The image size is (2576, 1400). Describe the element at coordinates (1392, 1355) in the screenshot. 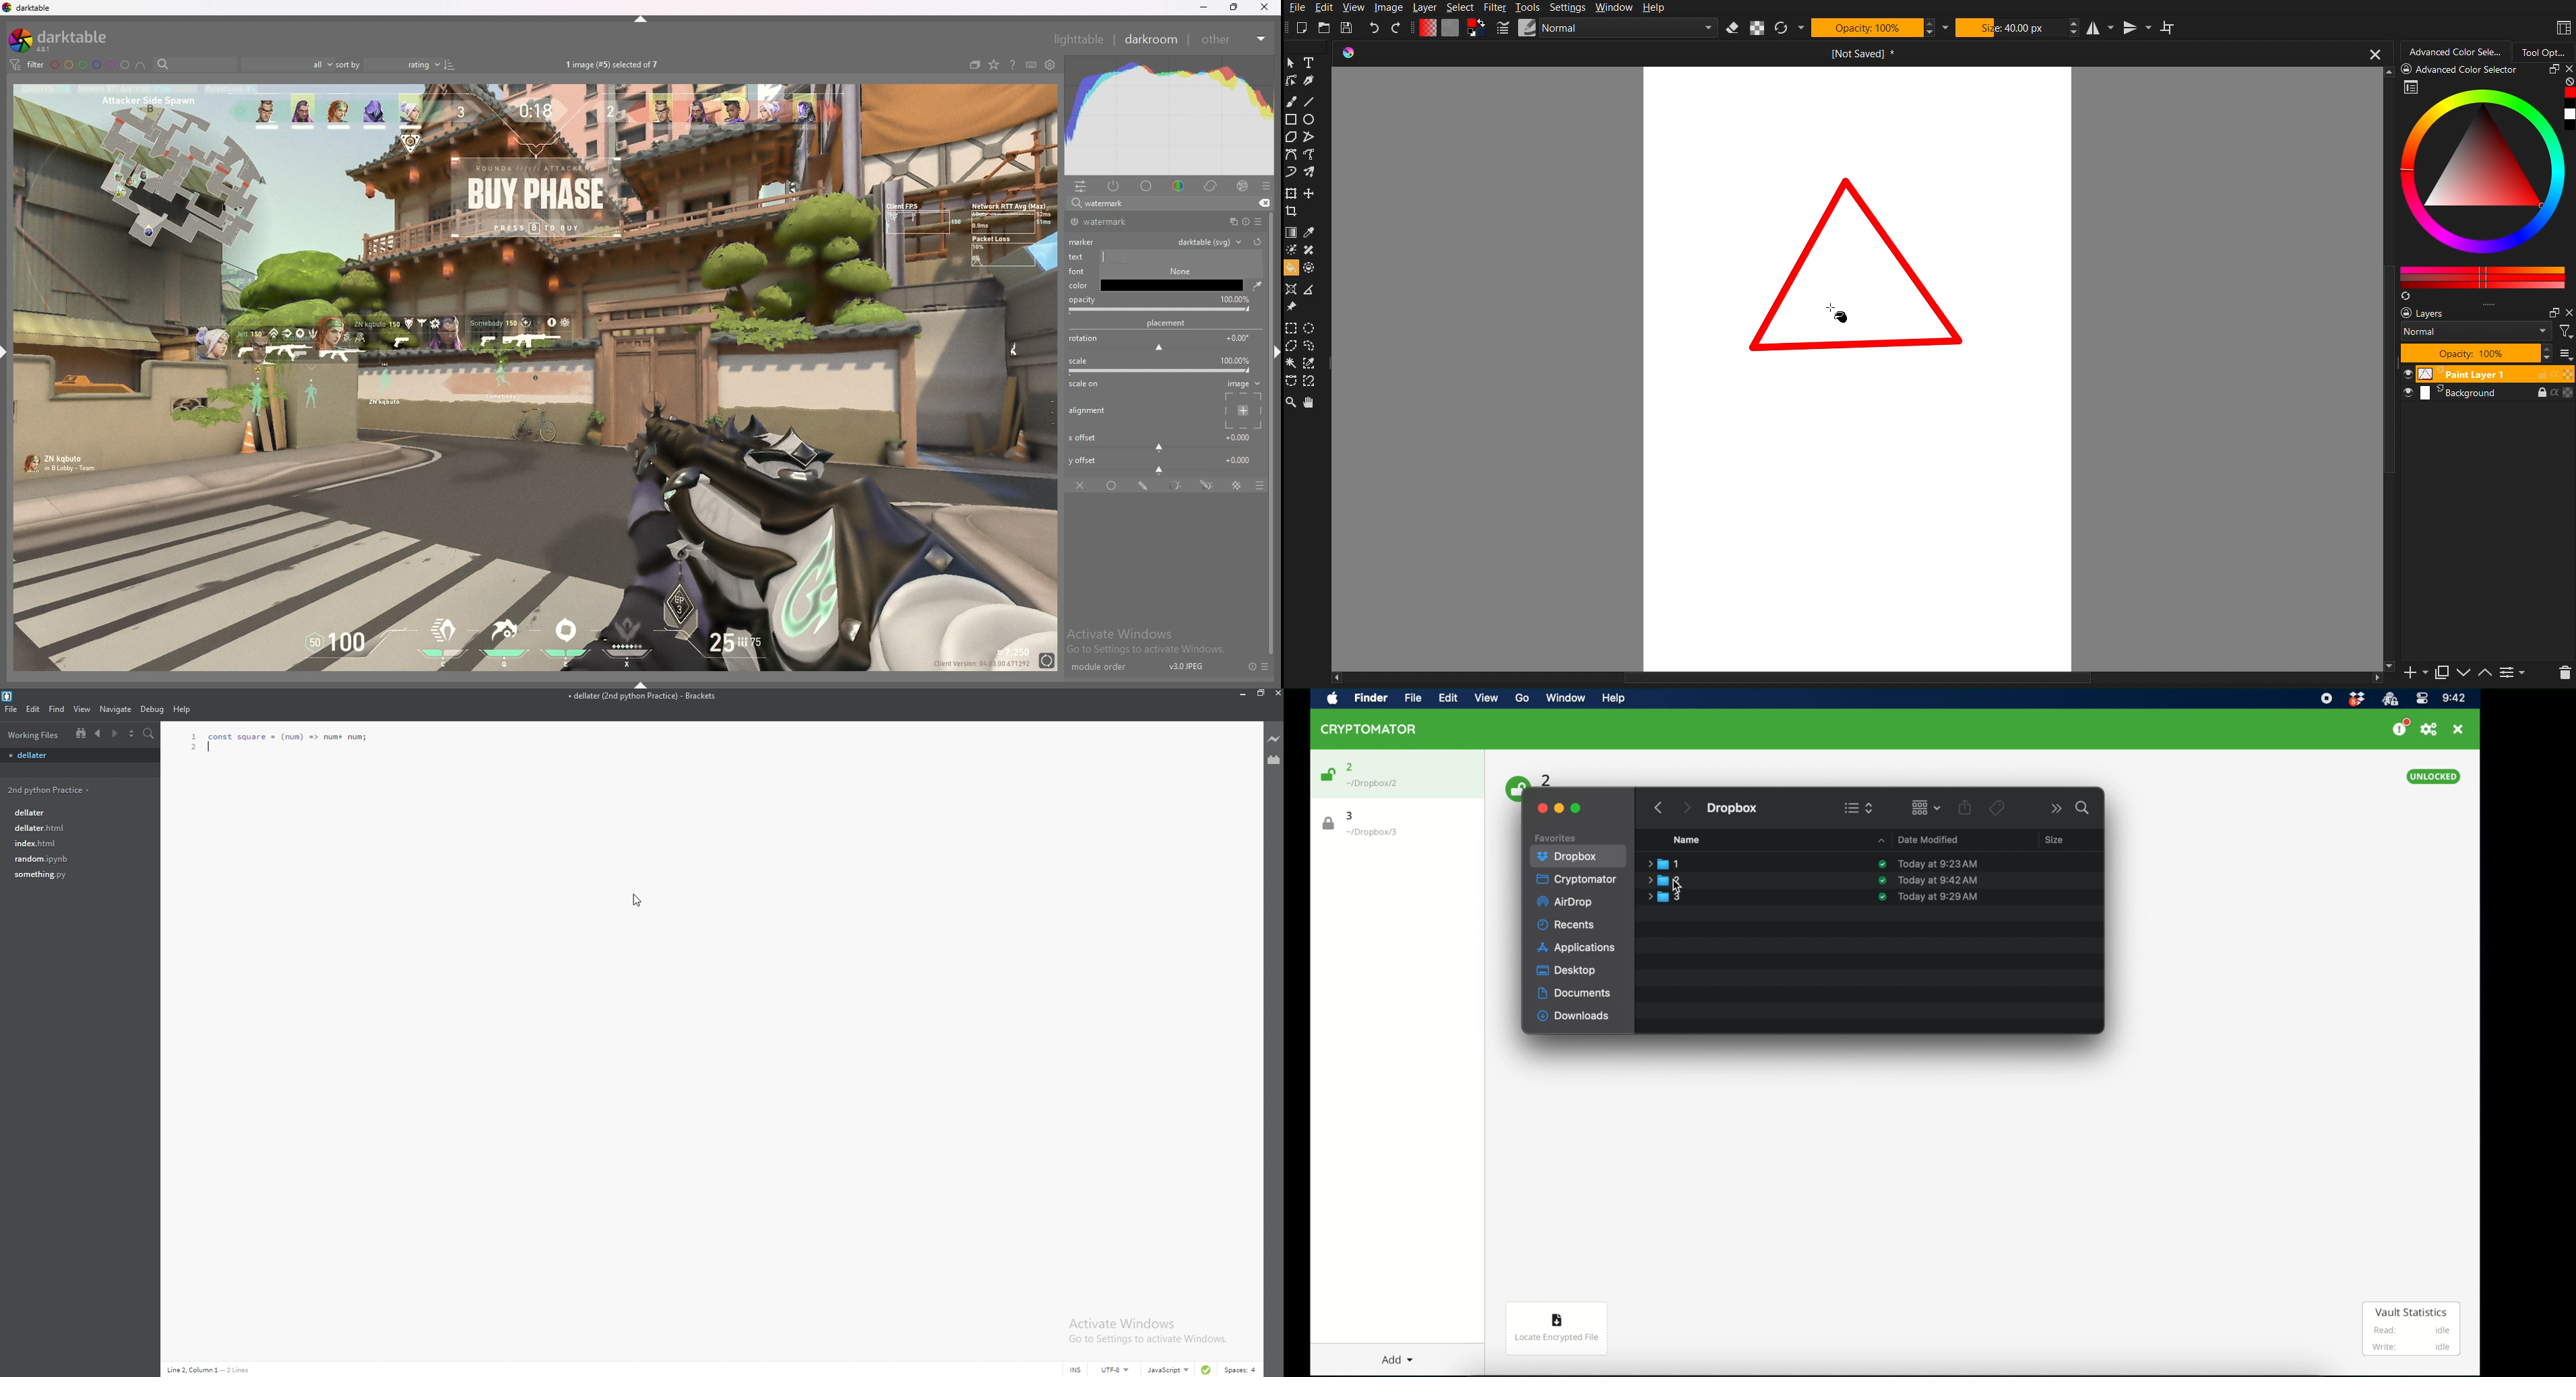

I see `add dropdown` at that location.